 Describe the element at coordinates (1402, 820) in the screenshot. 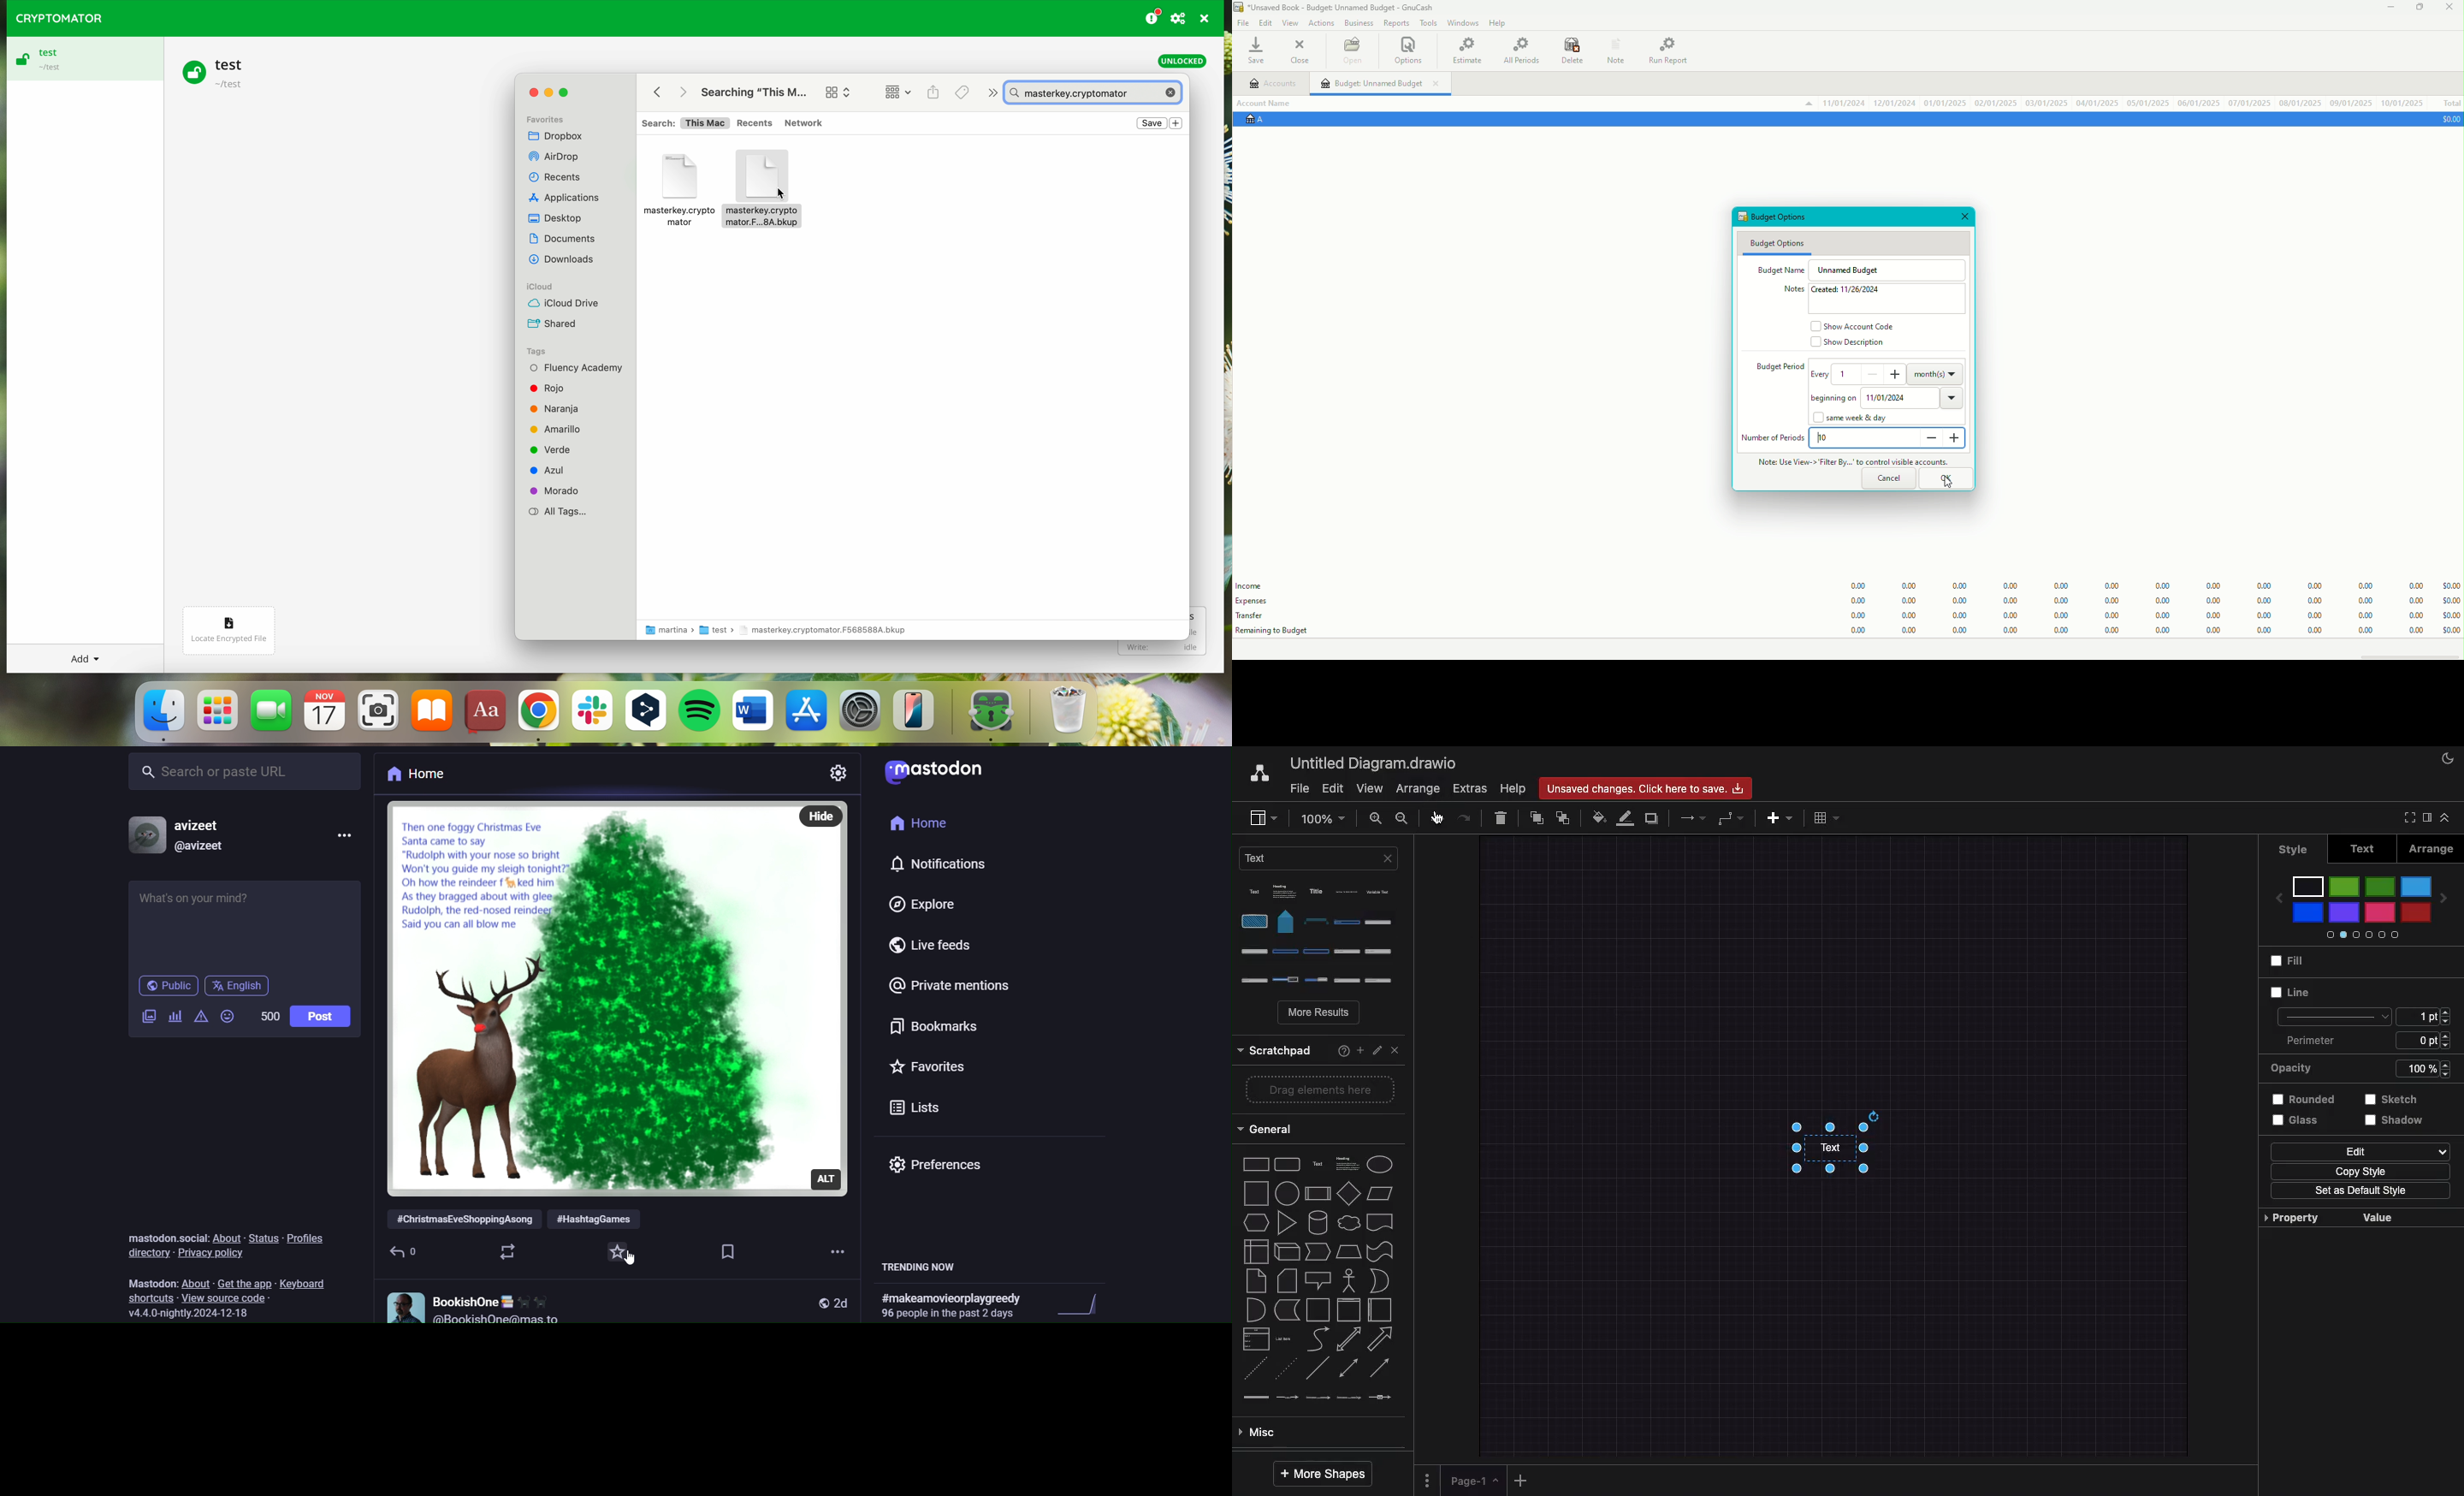

I see `Zoom out` at that location.